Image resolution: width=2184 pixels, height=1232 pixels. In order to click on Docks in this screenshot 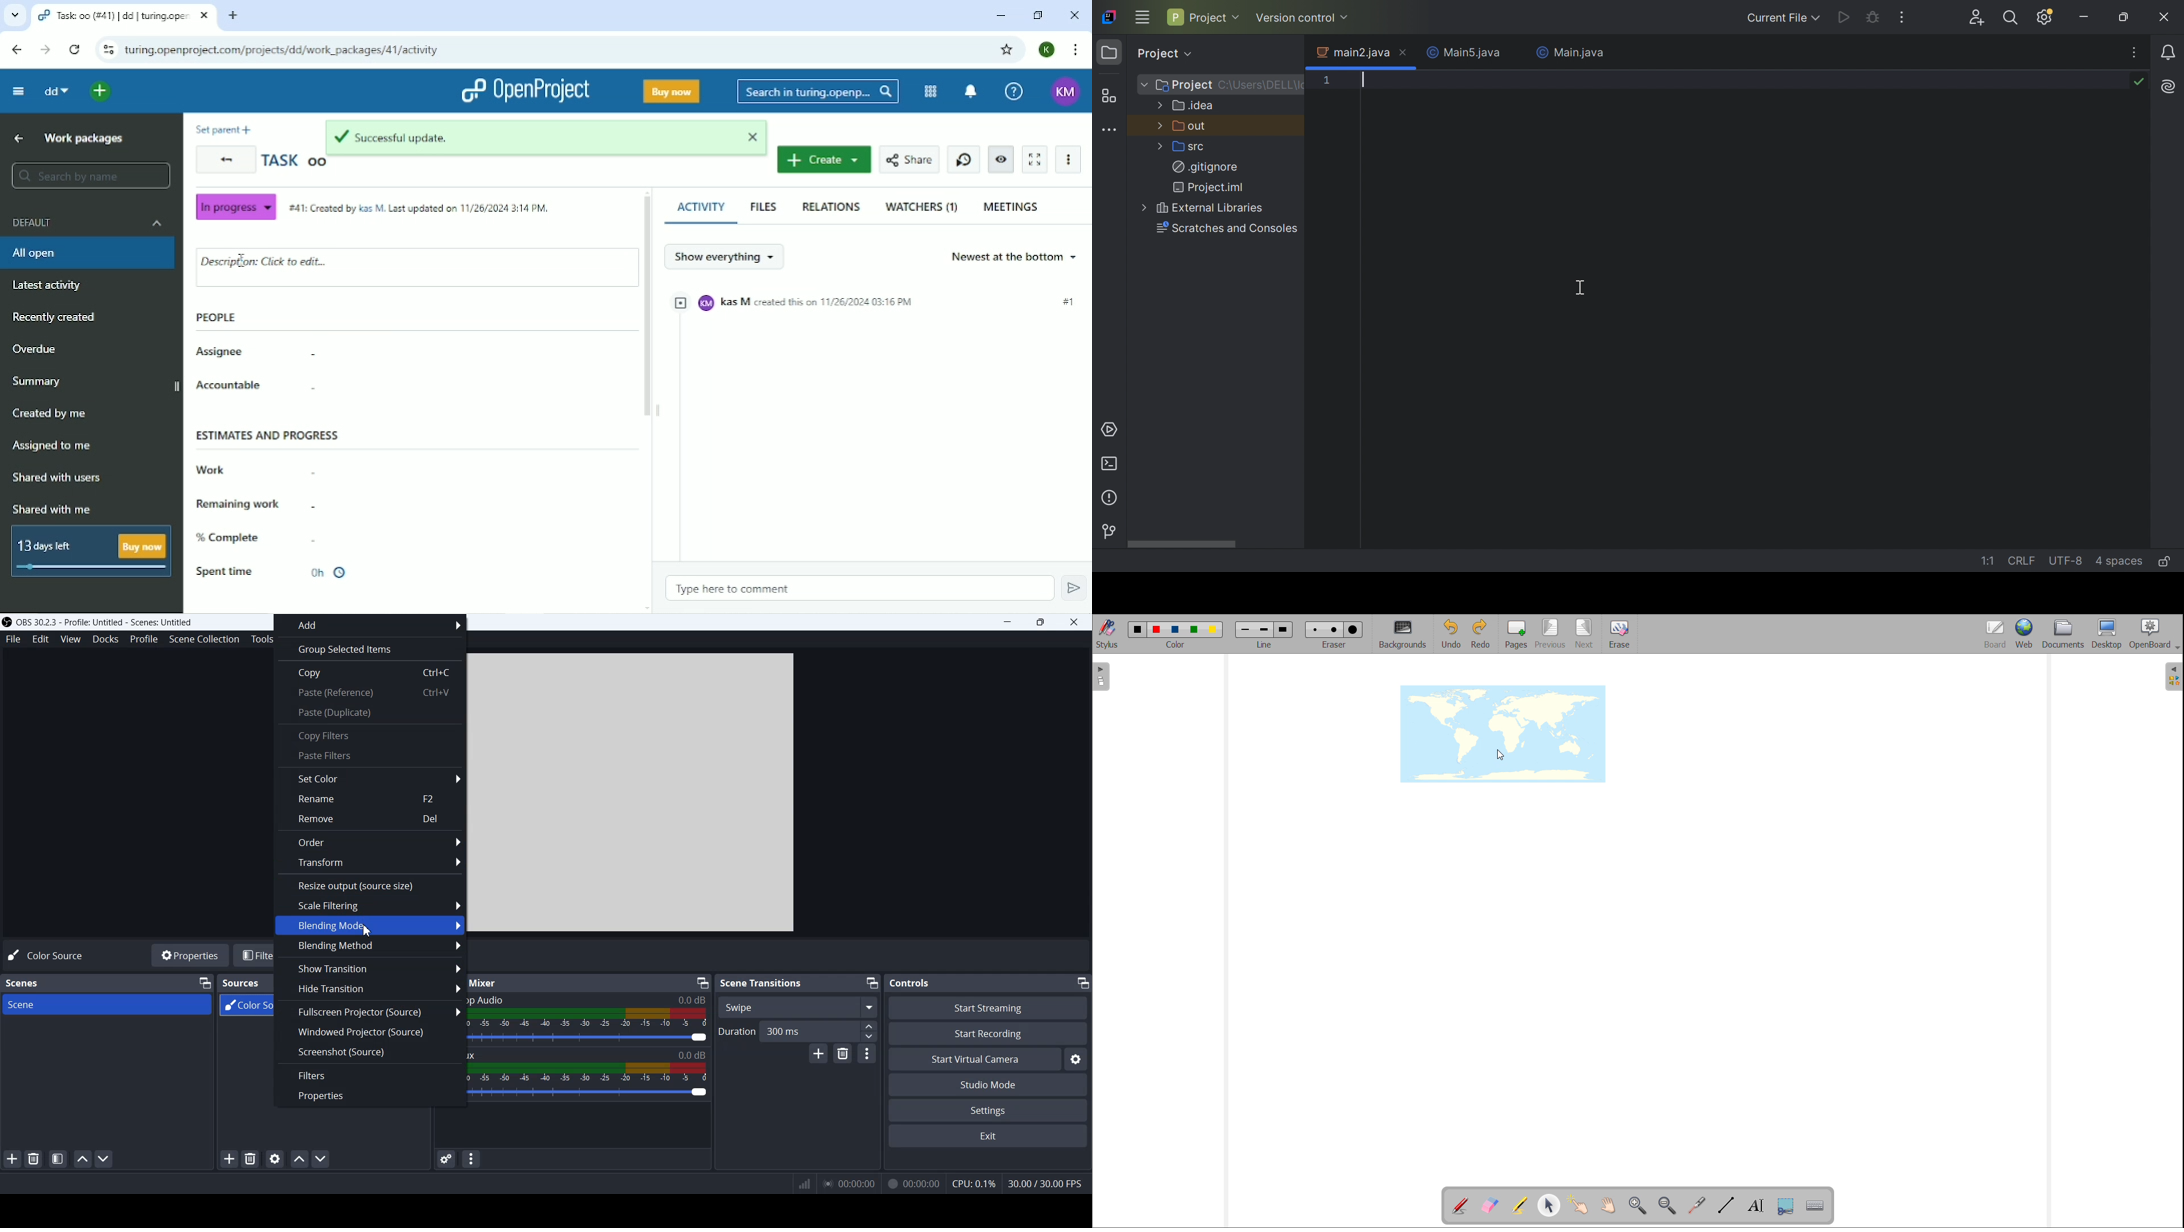, I will do `click(105, 638)`.